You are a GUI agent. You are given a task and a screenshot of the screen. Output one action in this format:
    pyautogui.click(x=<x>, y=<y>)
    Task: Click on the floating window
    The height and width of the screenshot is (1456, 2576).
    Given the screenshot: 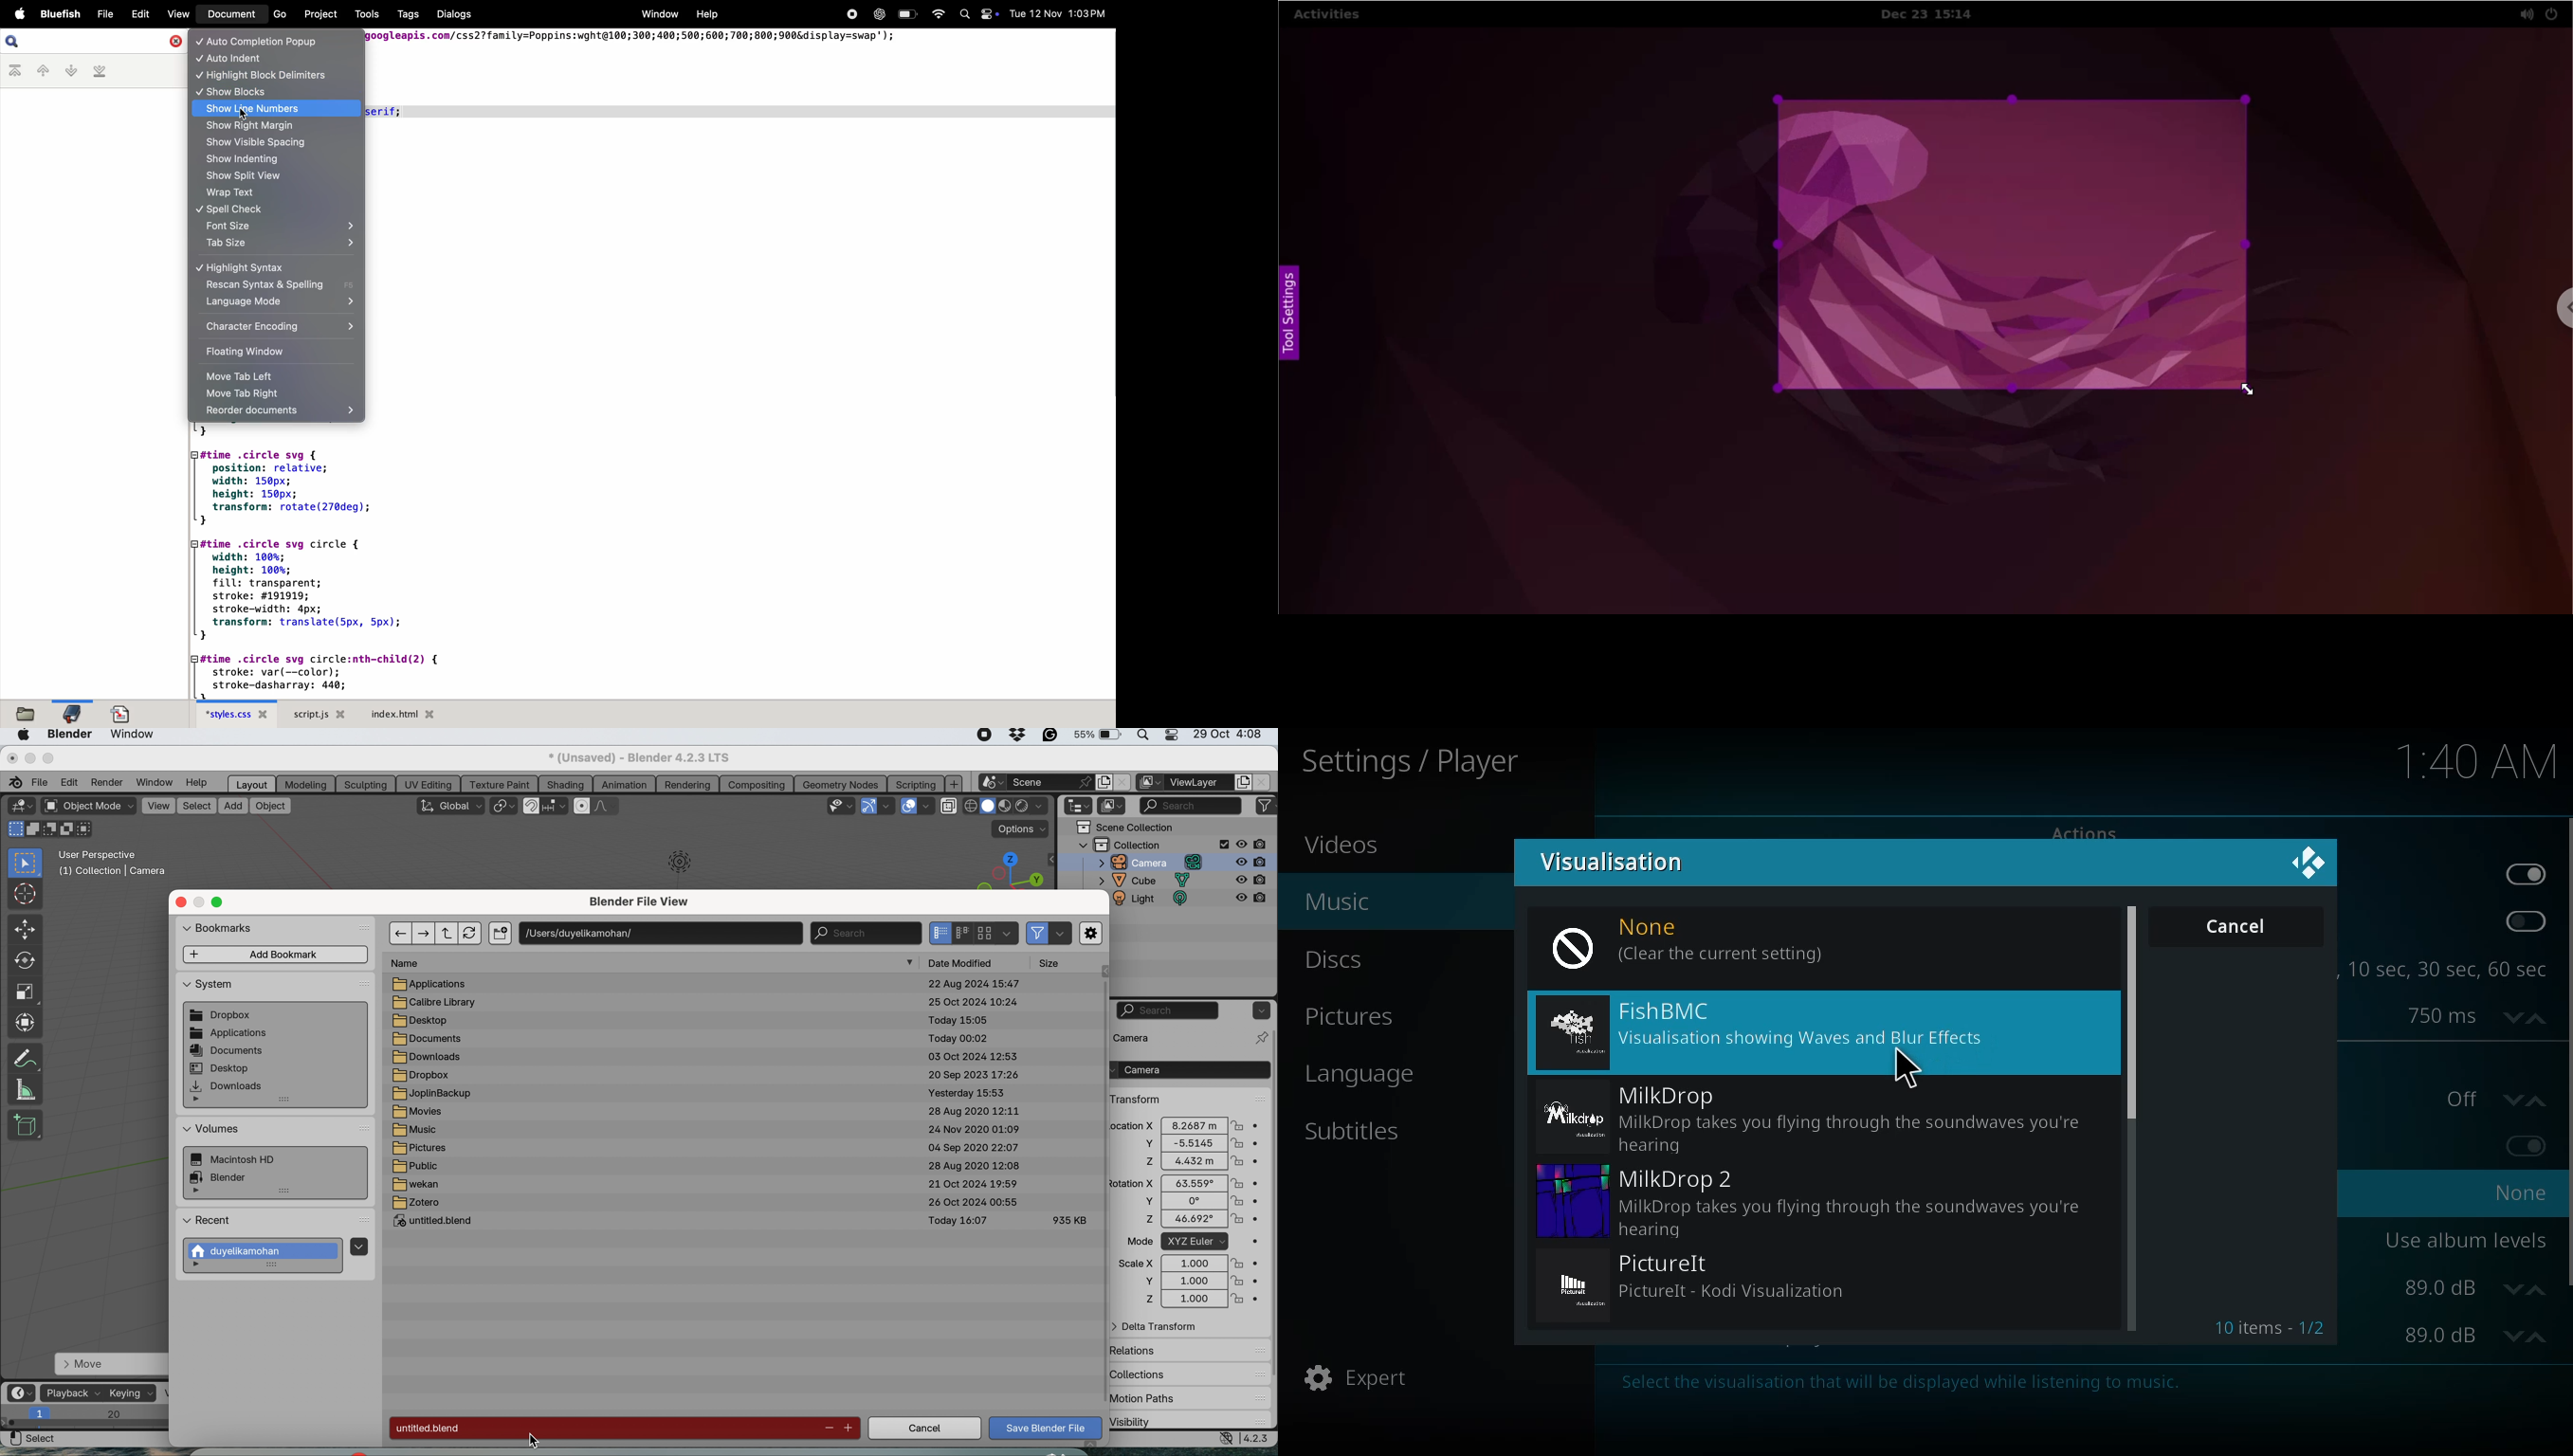 What is the action you would take?
    pyautogui.click(x=277, y=353)
    